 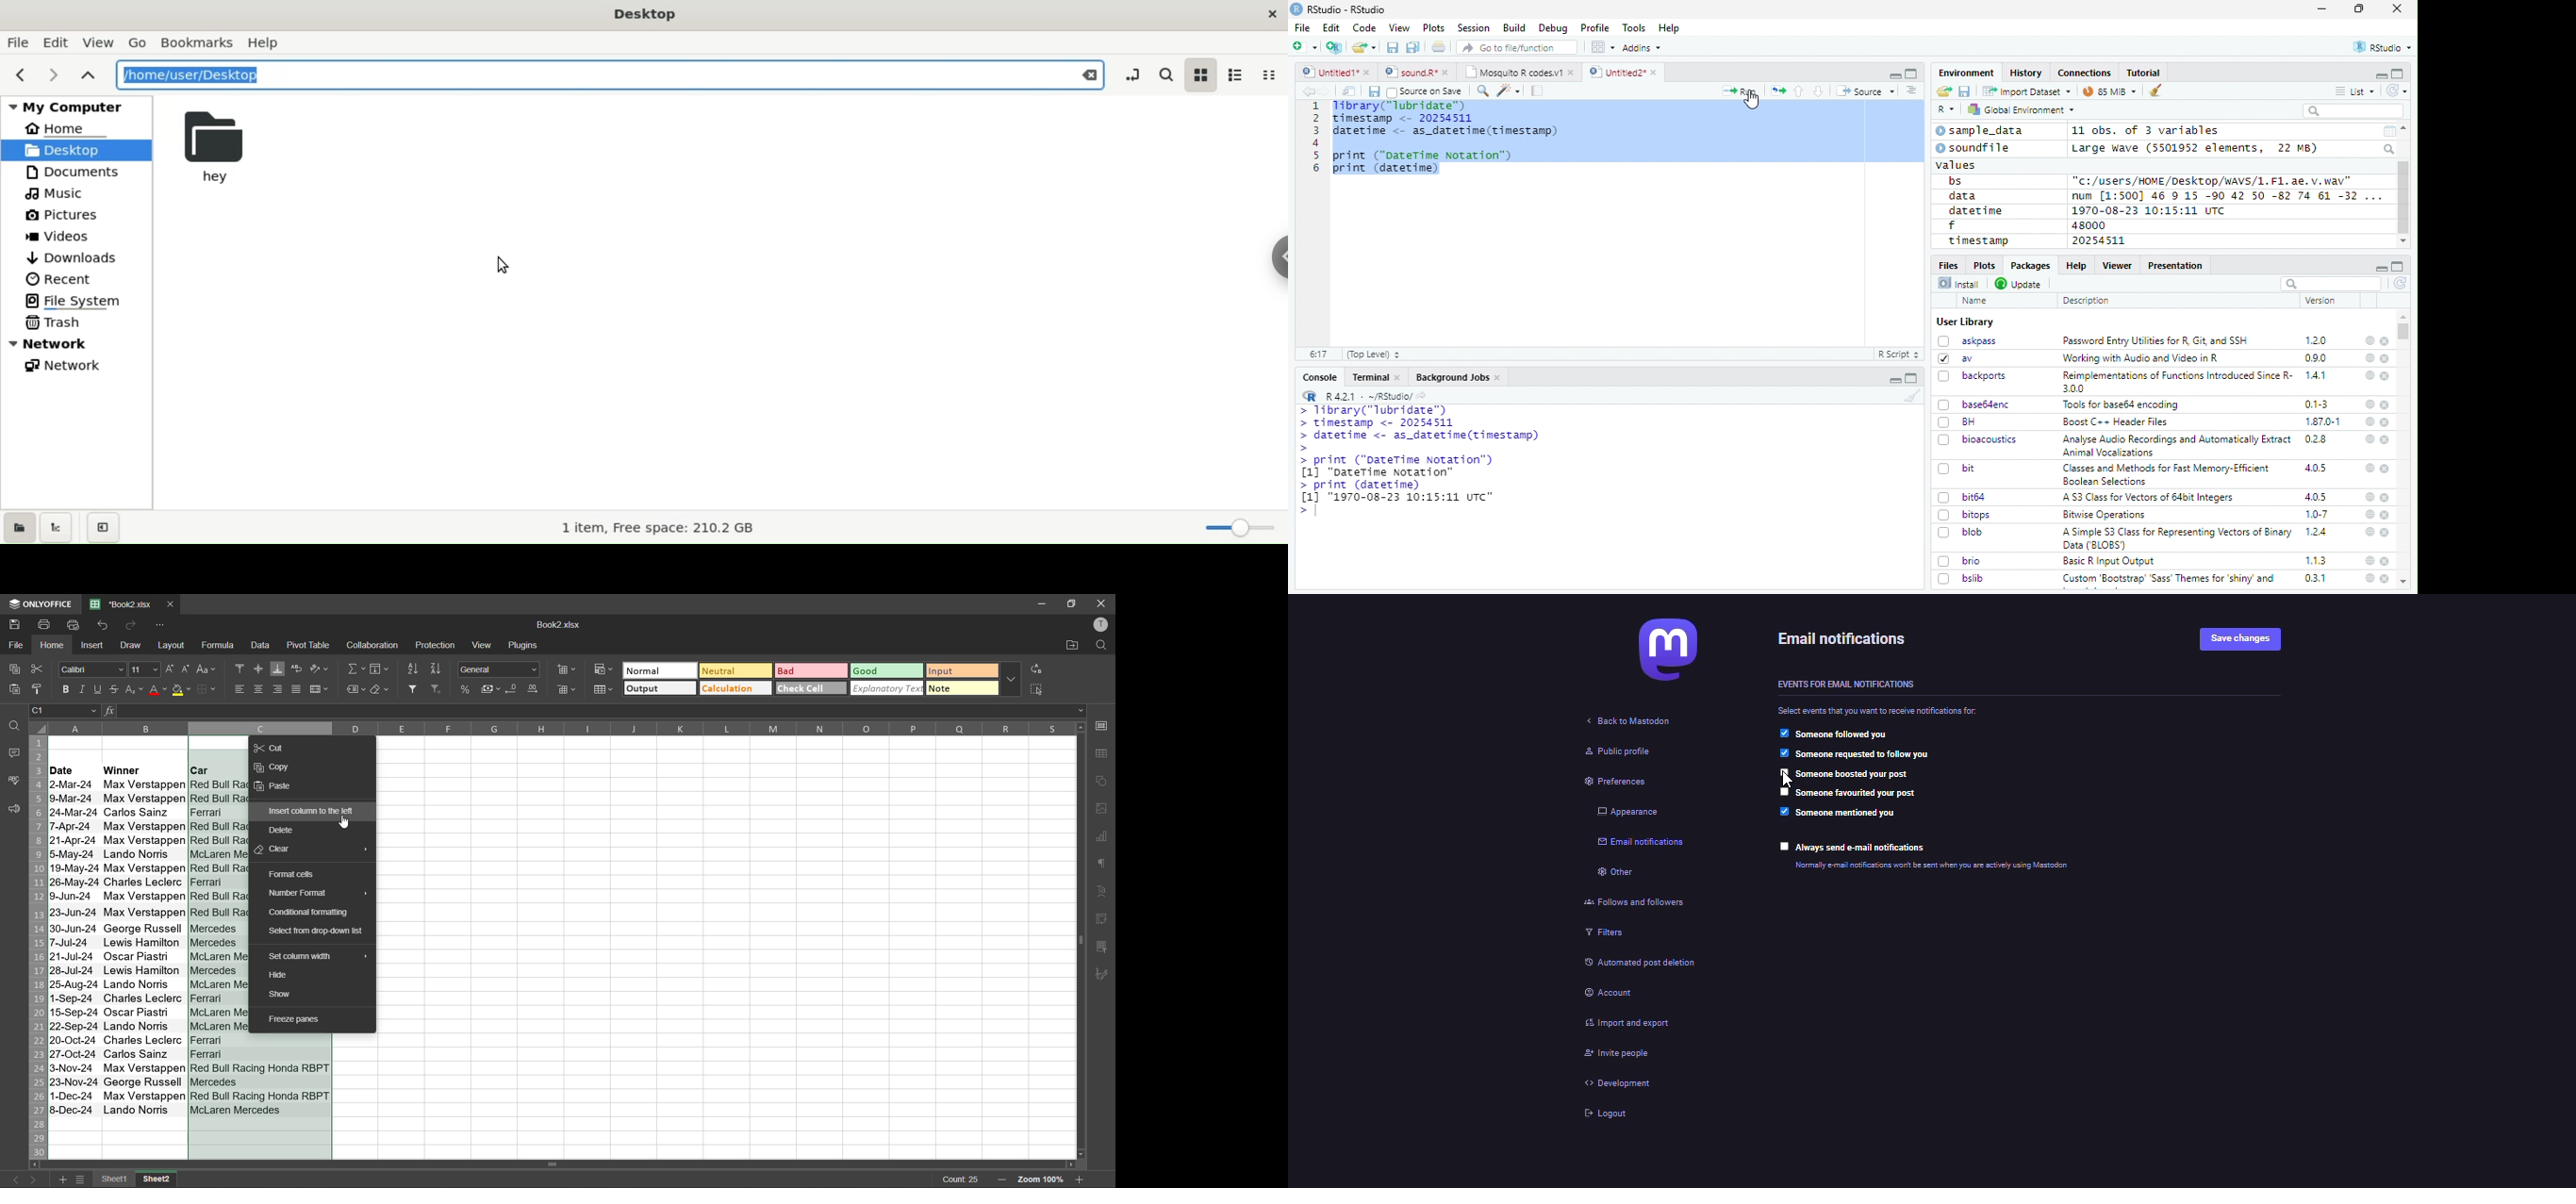 I want to click on data, so click(x=1966, y=196).